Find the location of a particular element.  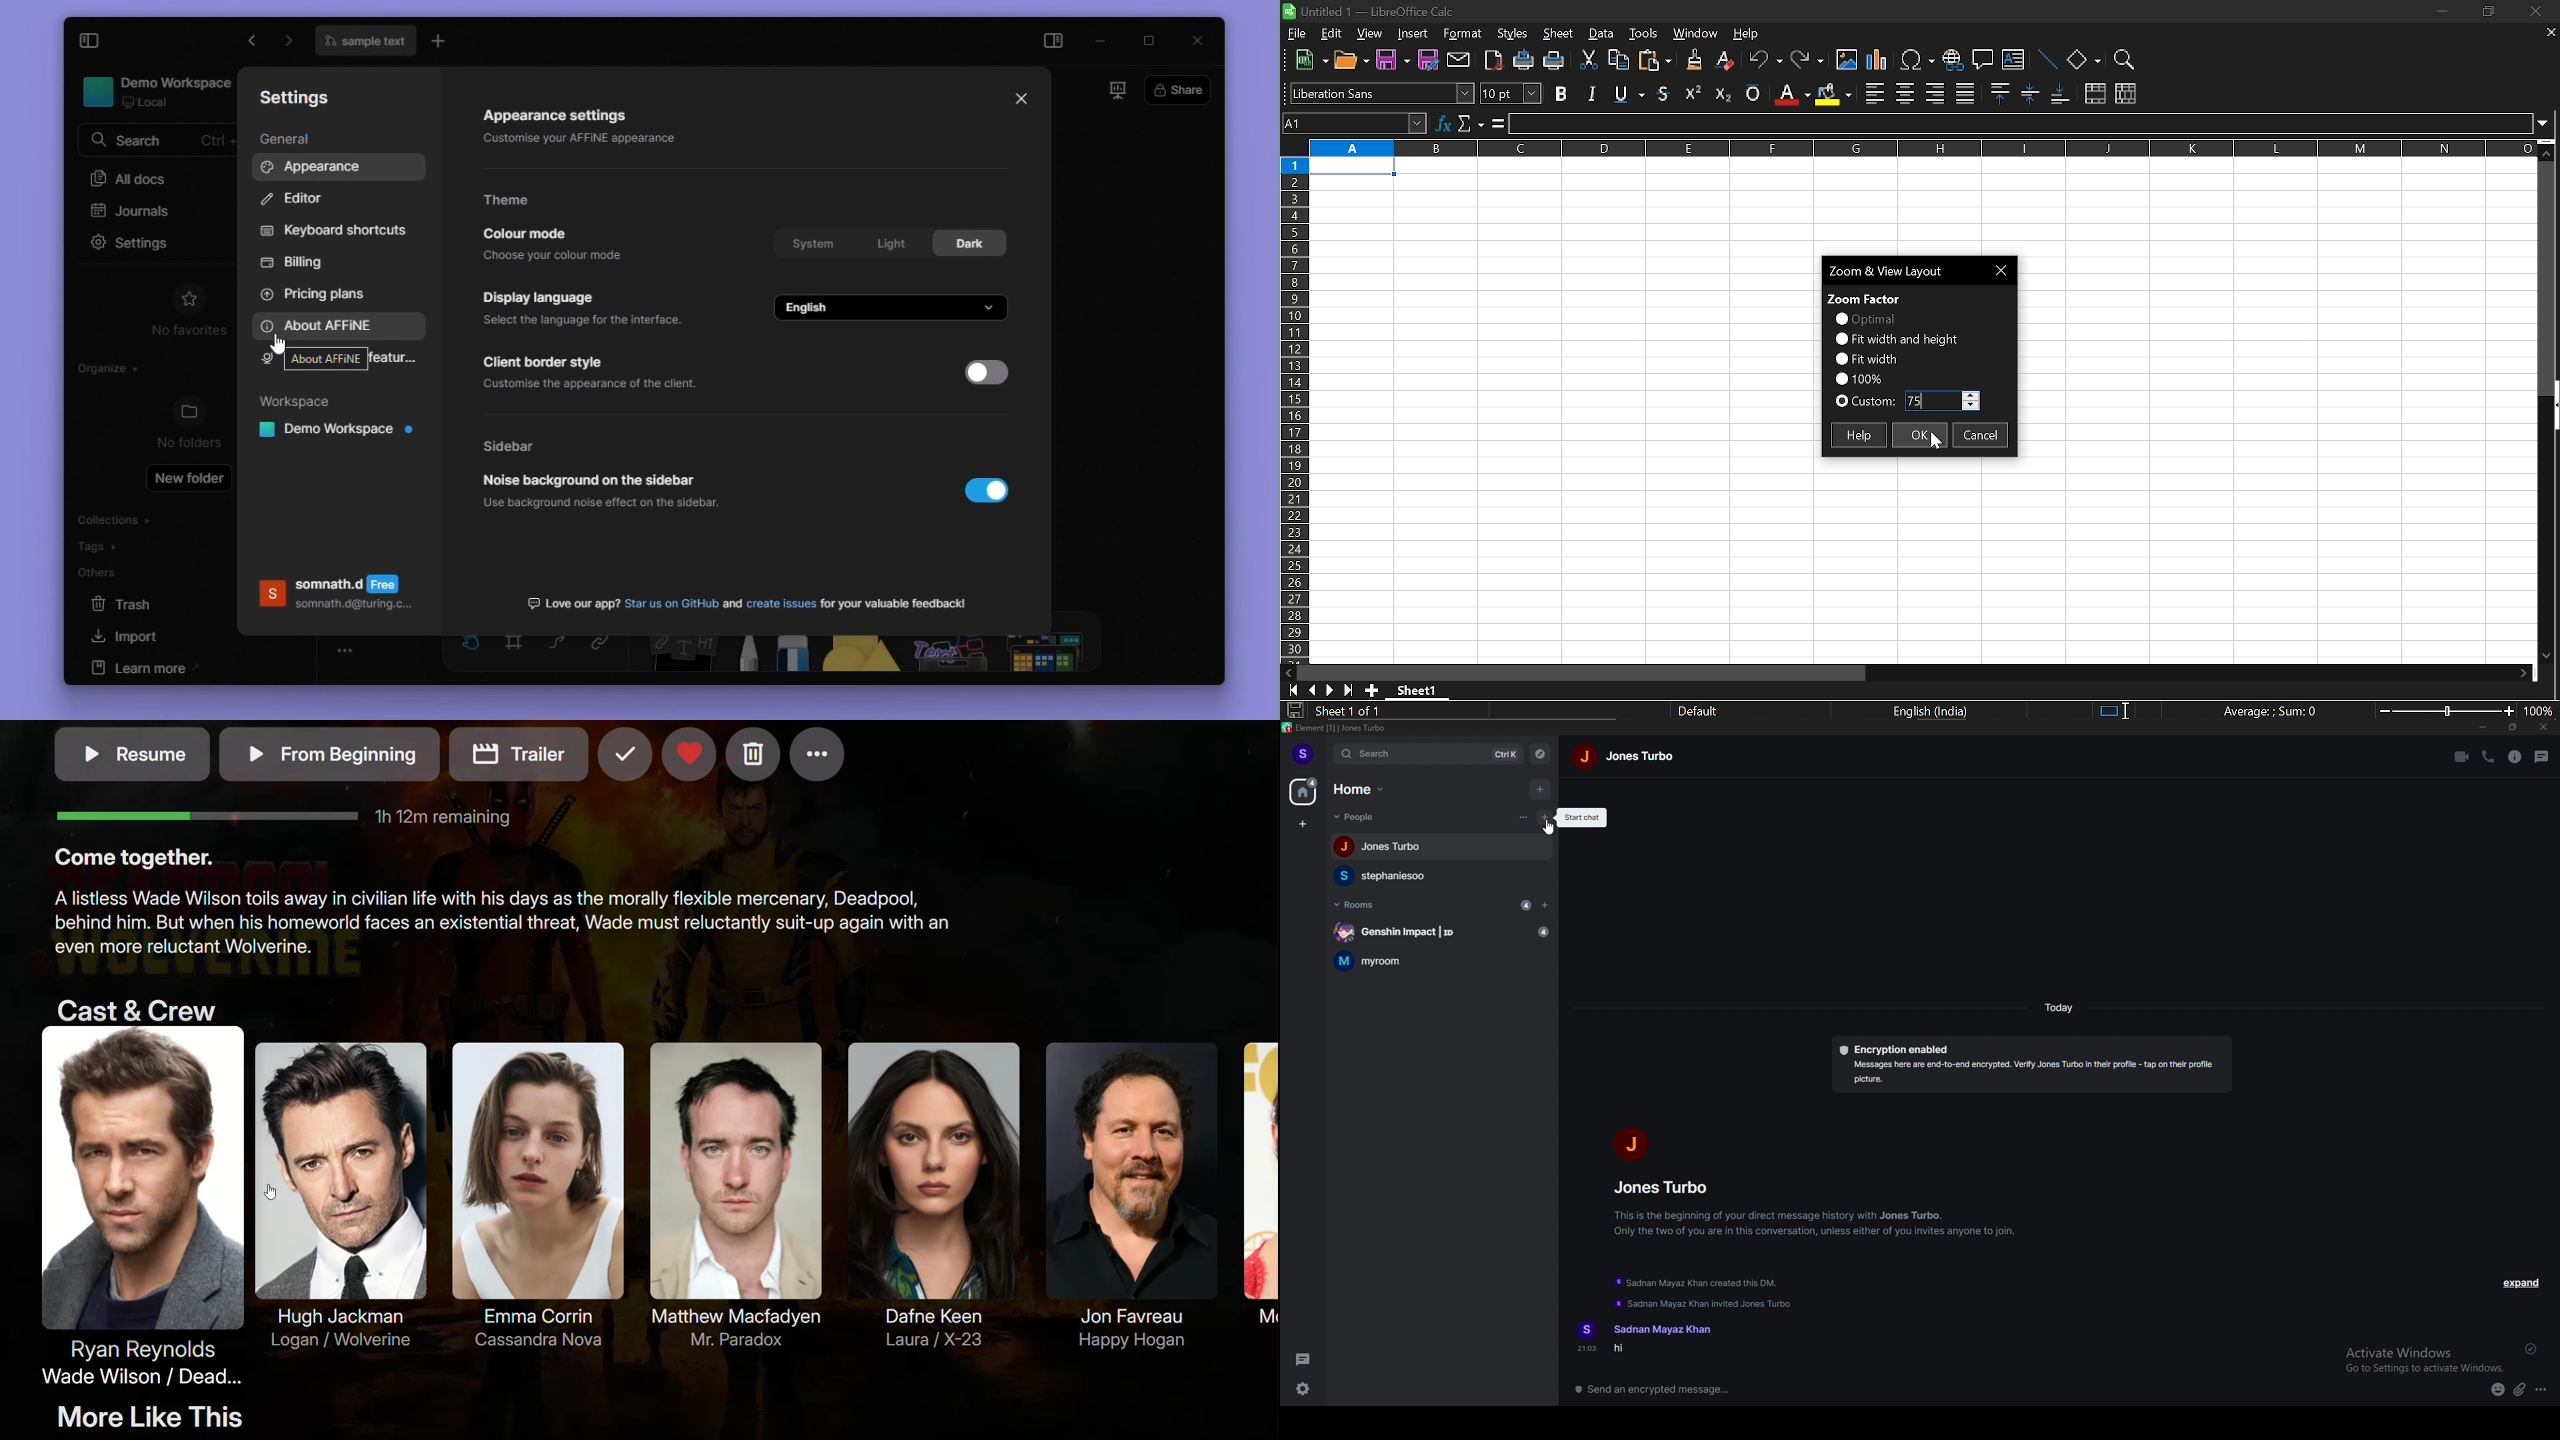

align center is located at coordinates (1905, 94).